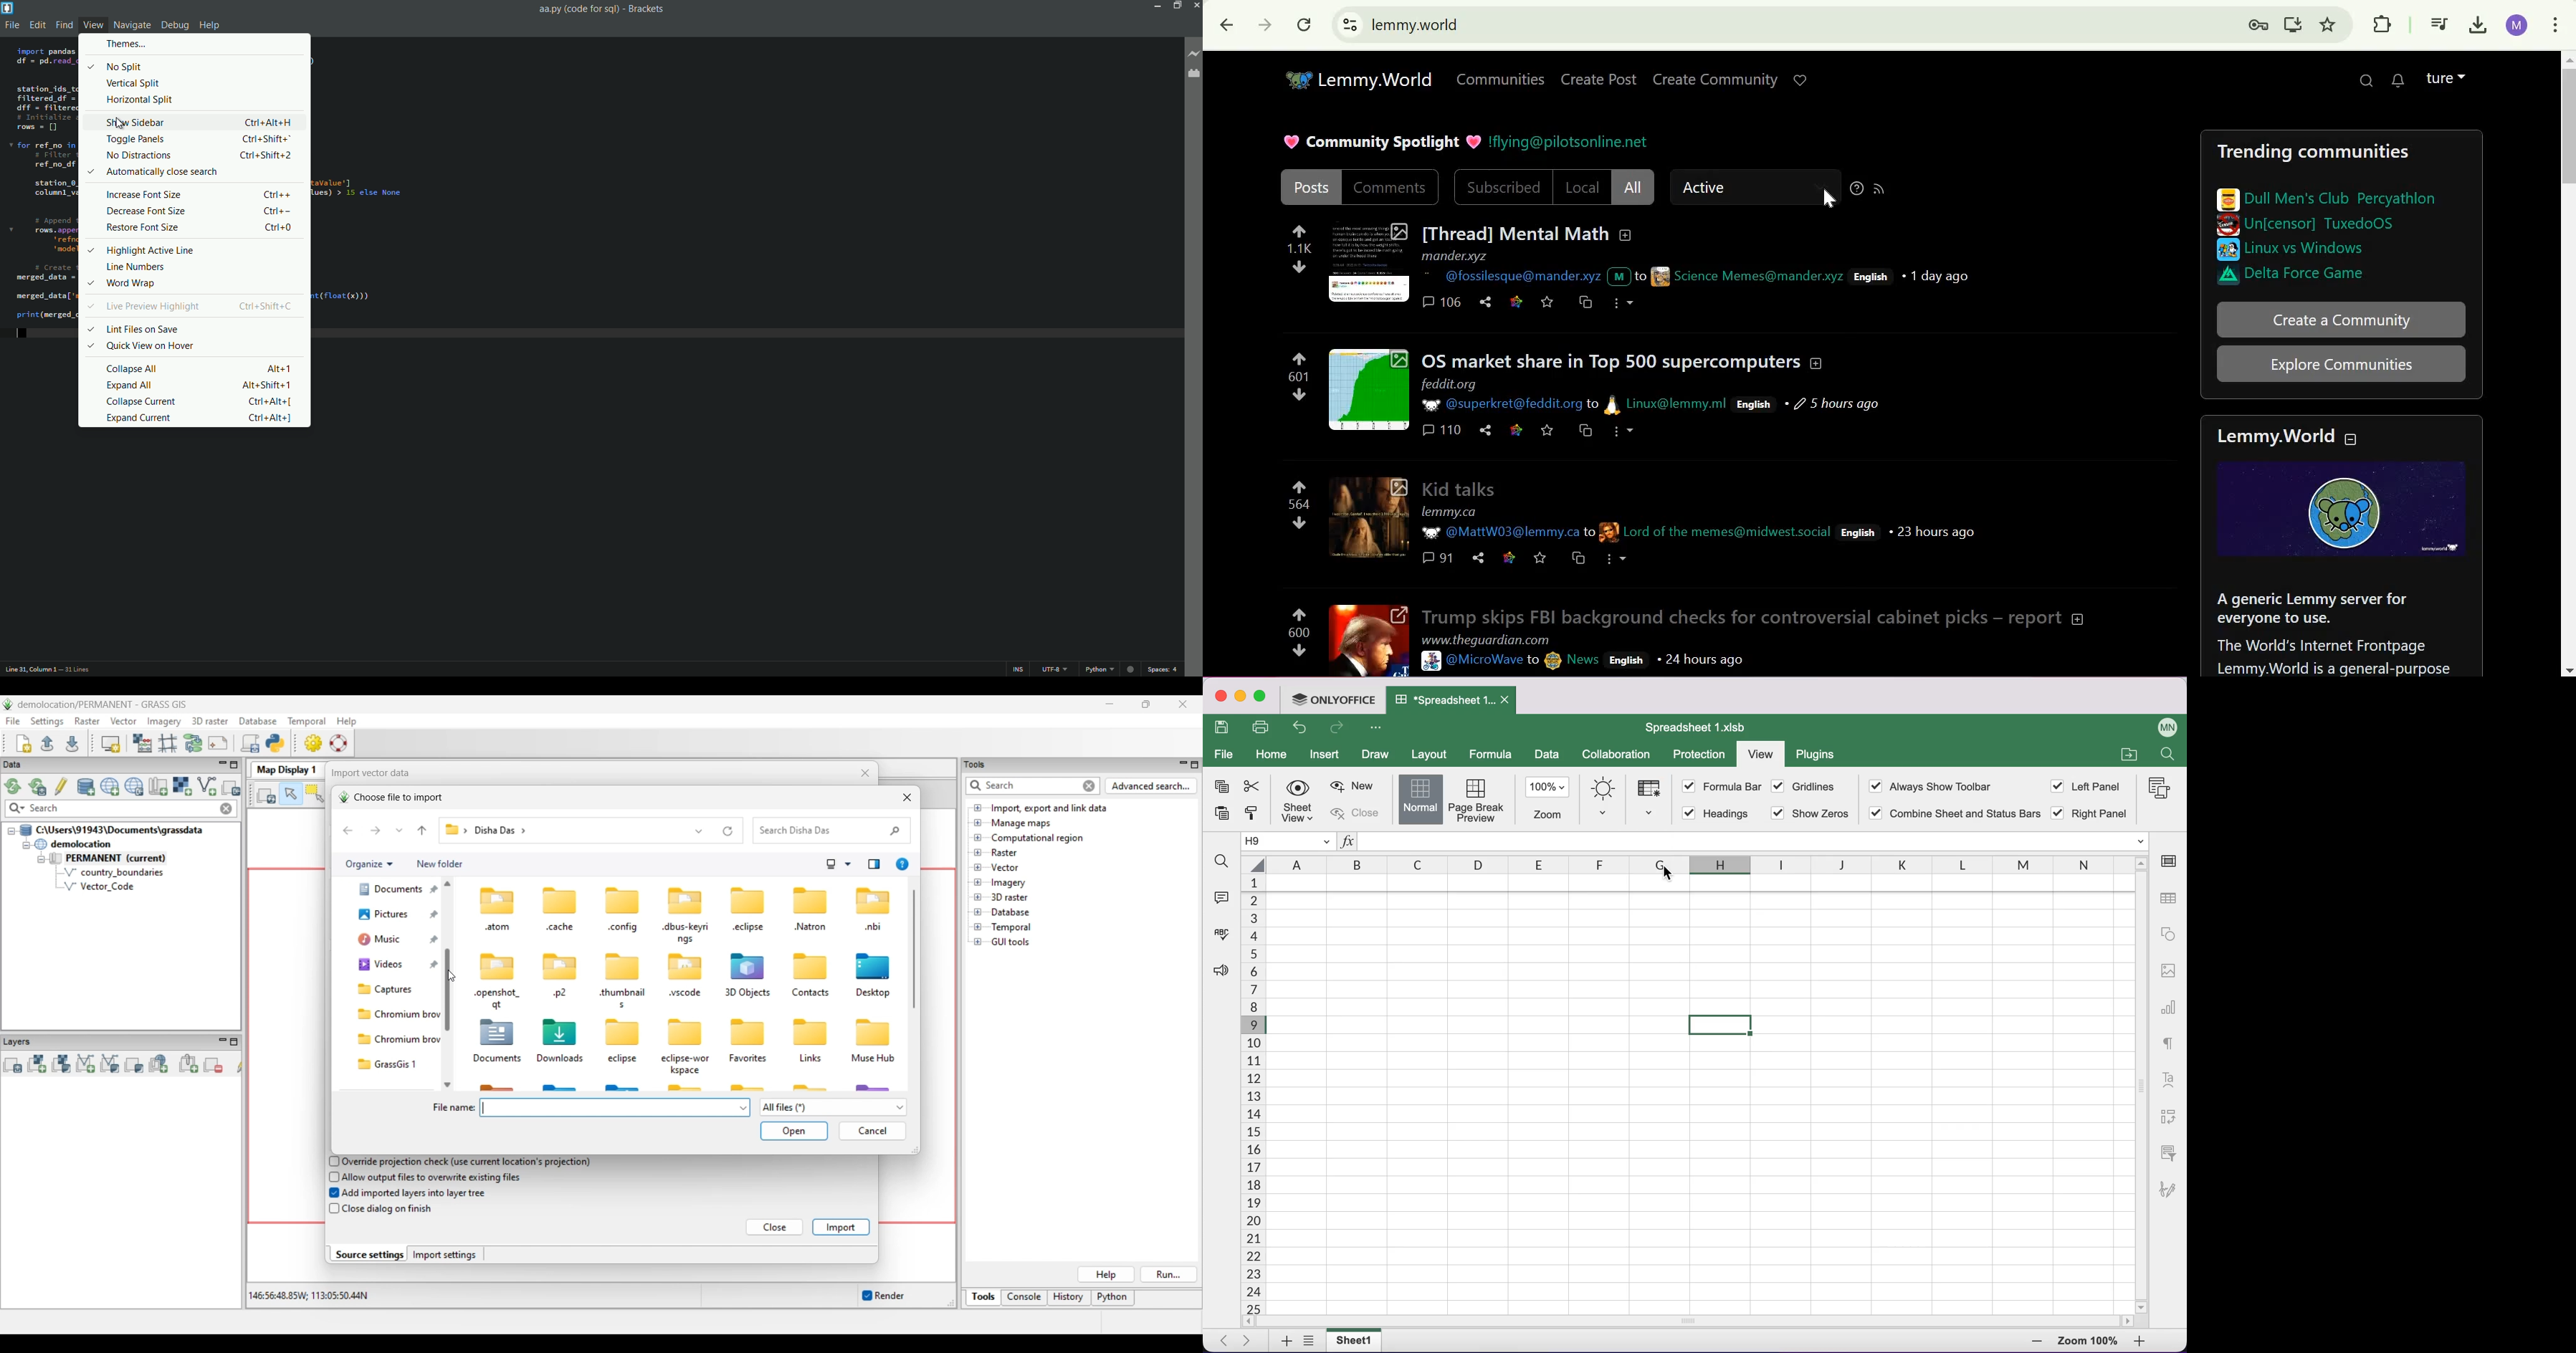 Image resolution: width=2576 pixels, height=1372 pixels. I want to click on picture, so click(1552, 659).